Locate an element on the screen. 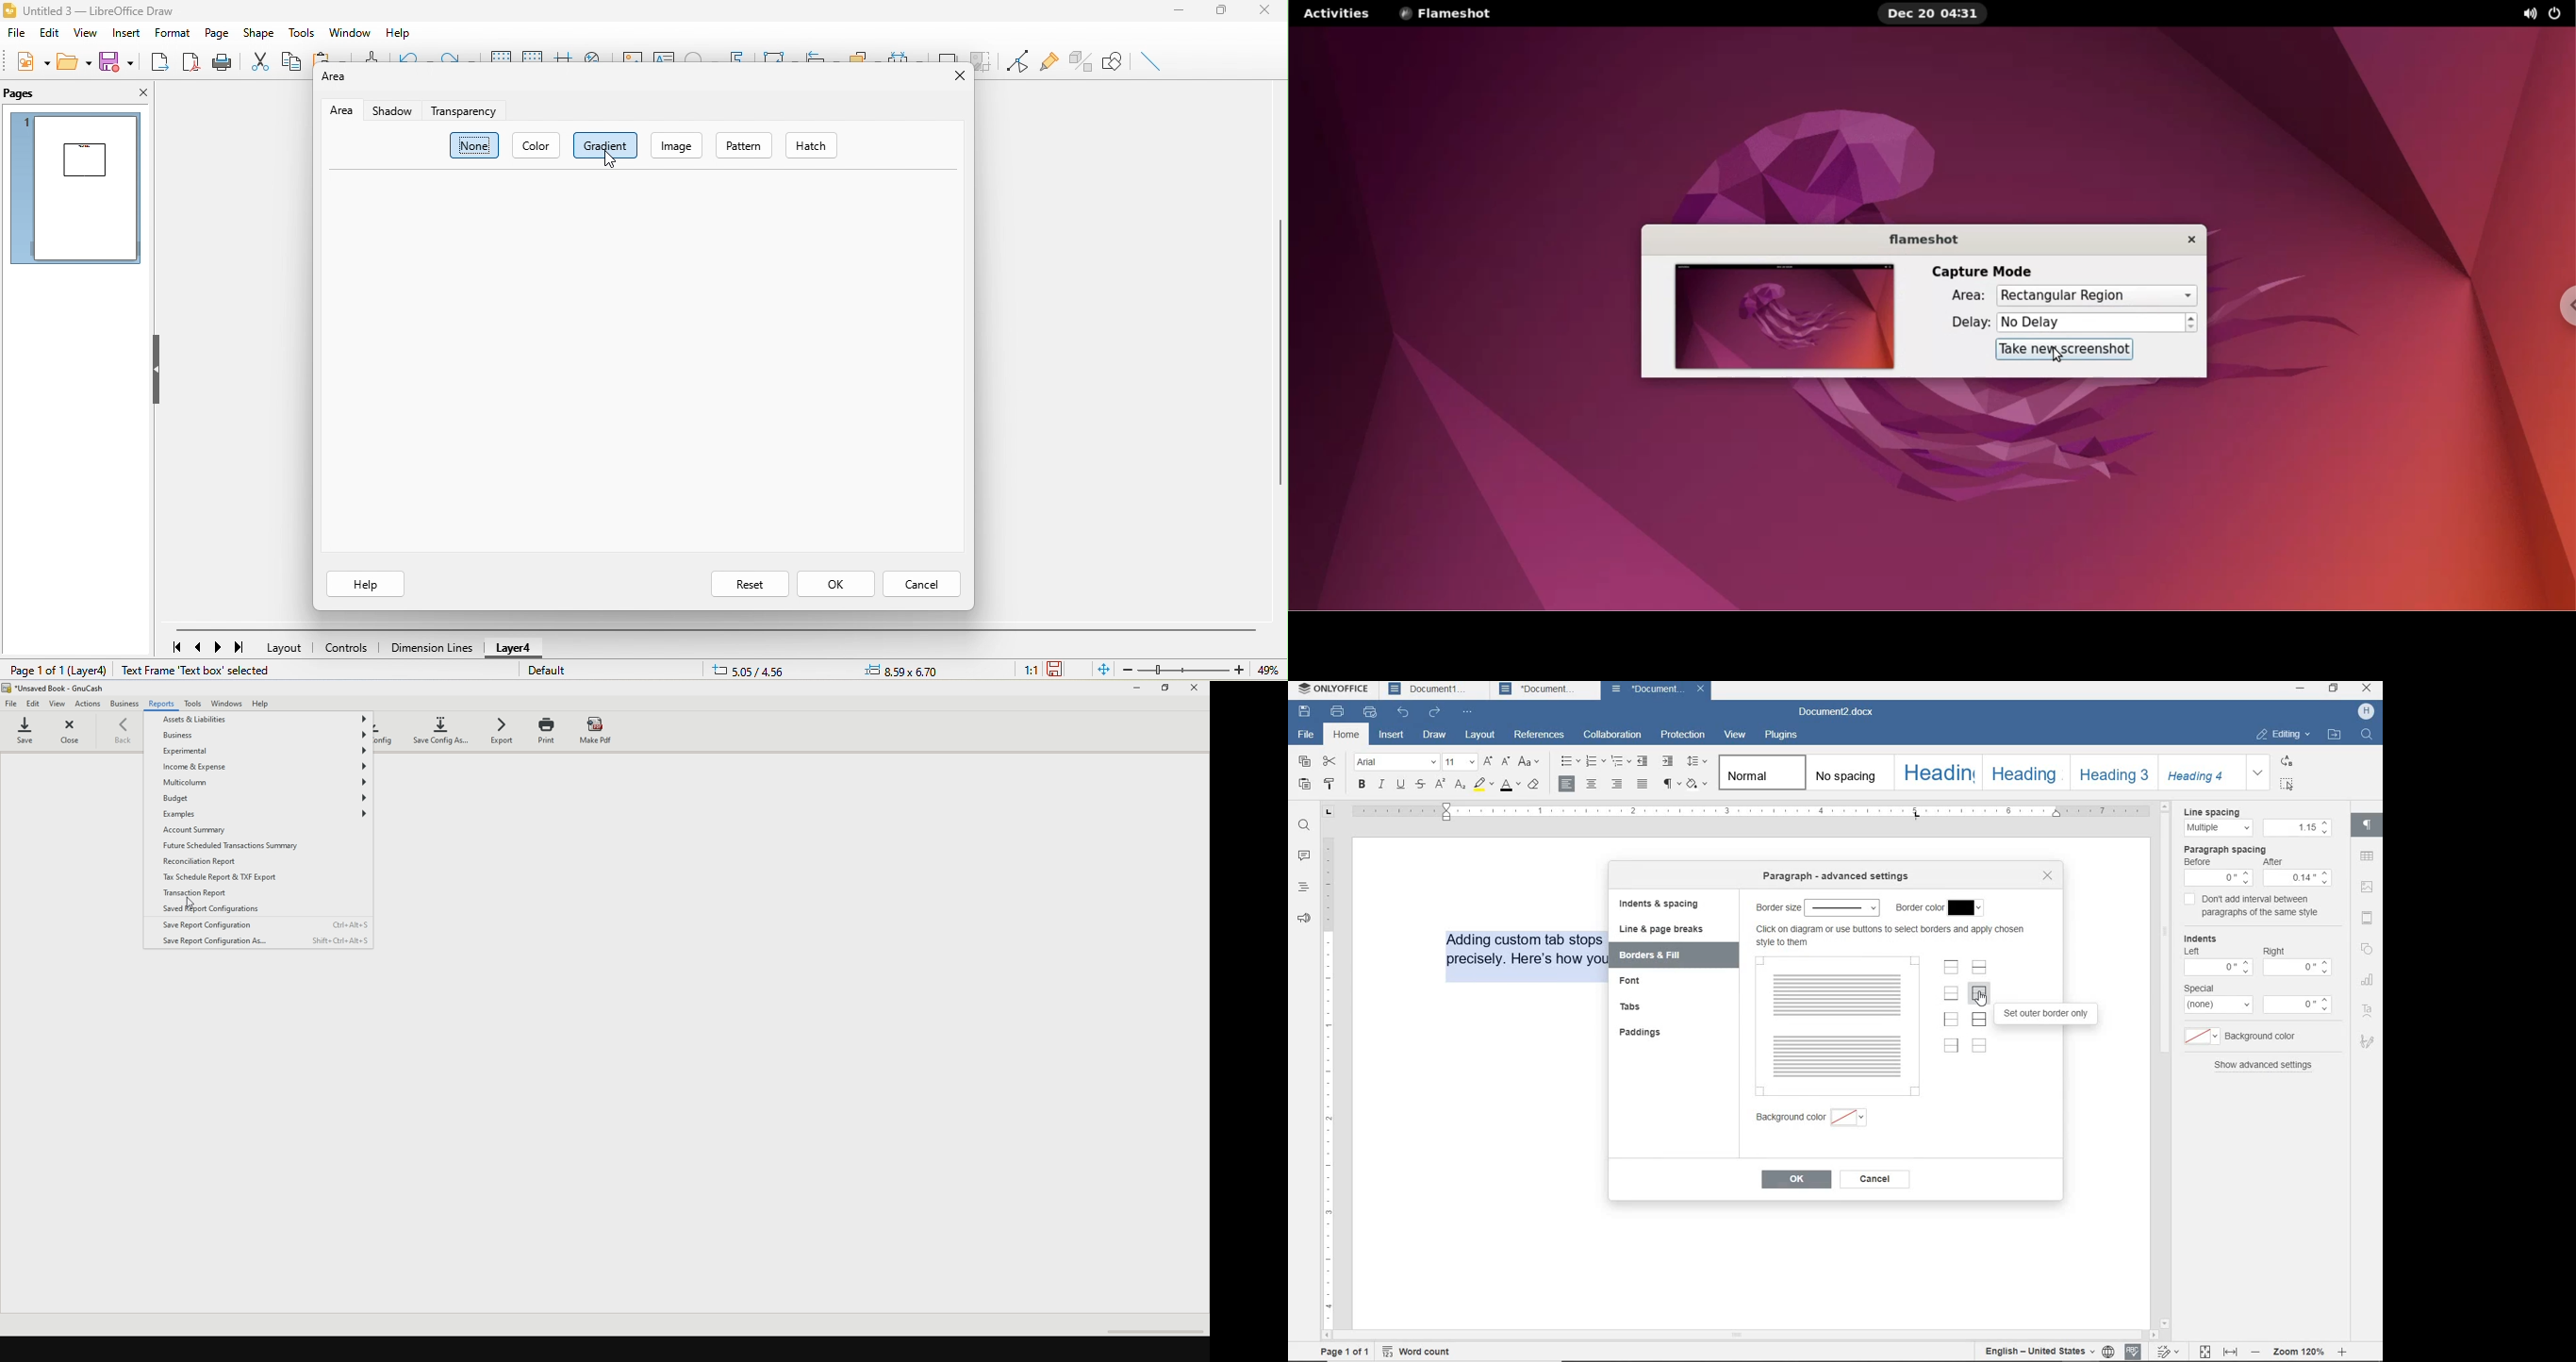  heading 3 is located at coordinates (2115, 774).